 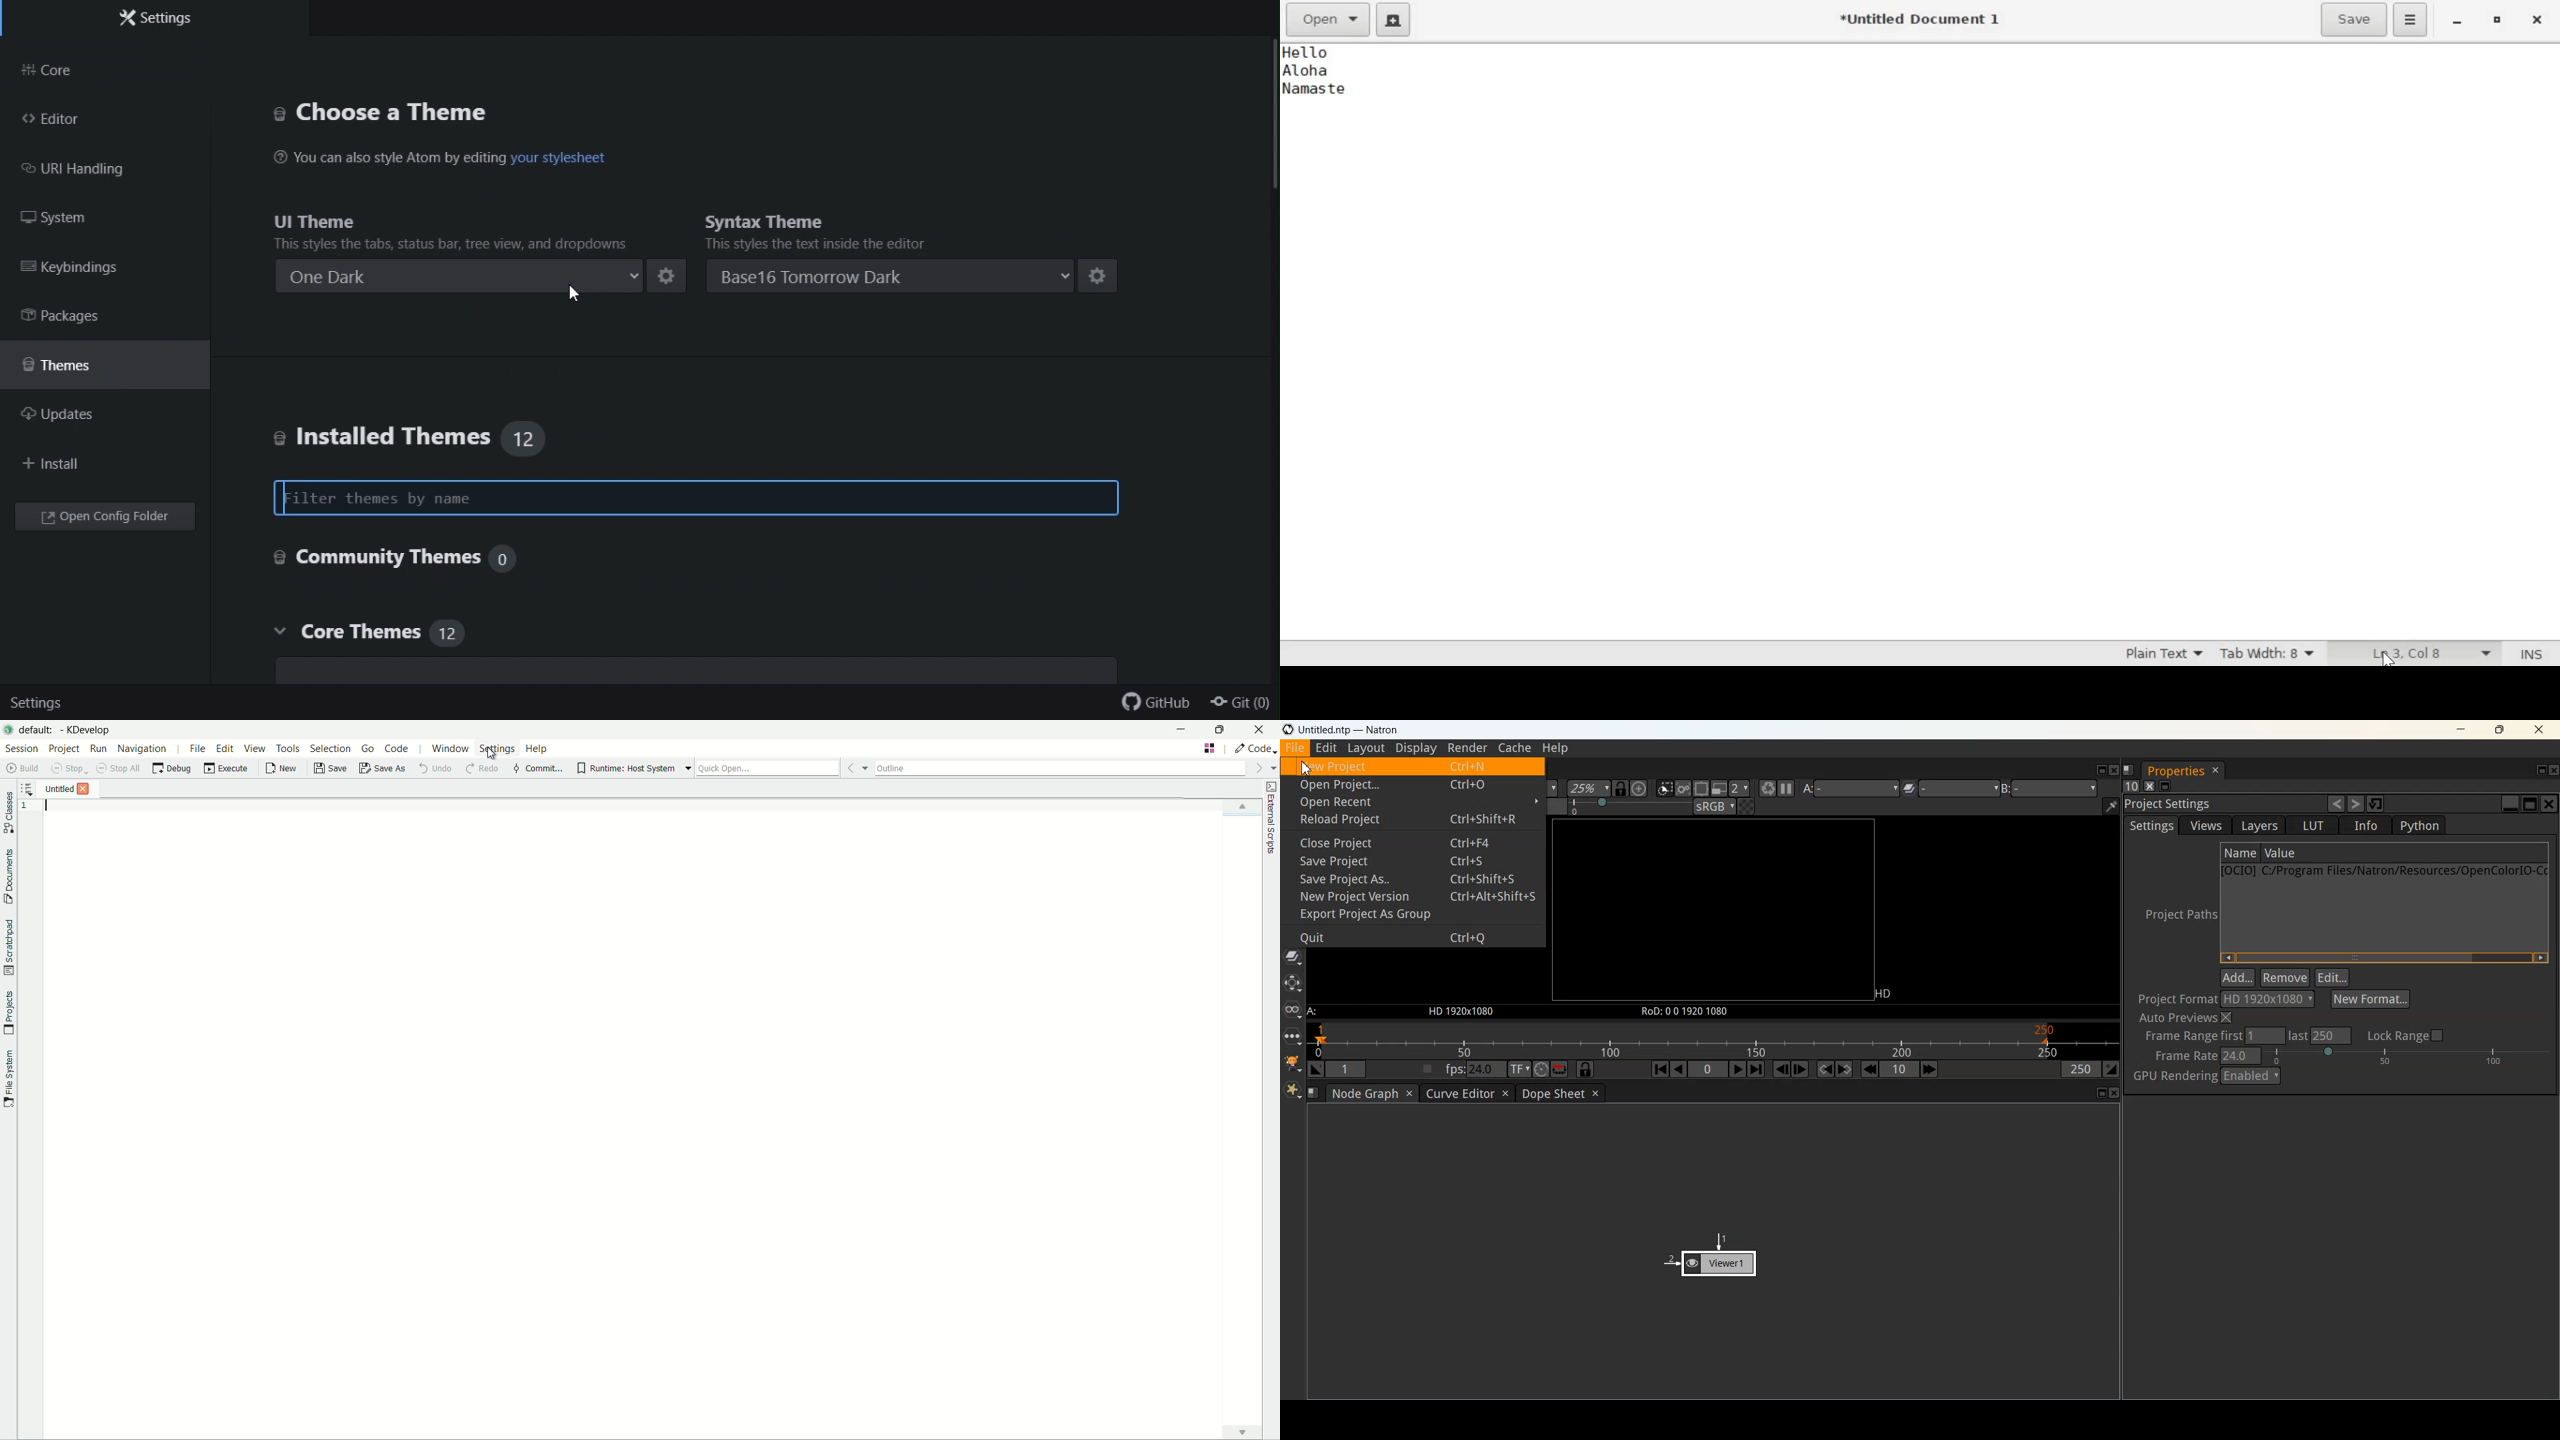 What do you see at coordinates (885, 216) in the screenshot?
I see `Syntax theme` at bounding box center [885, 216].